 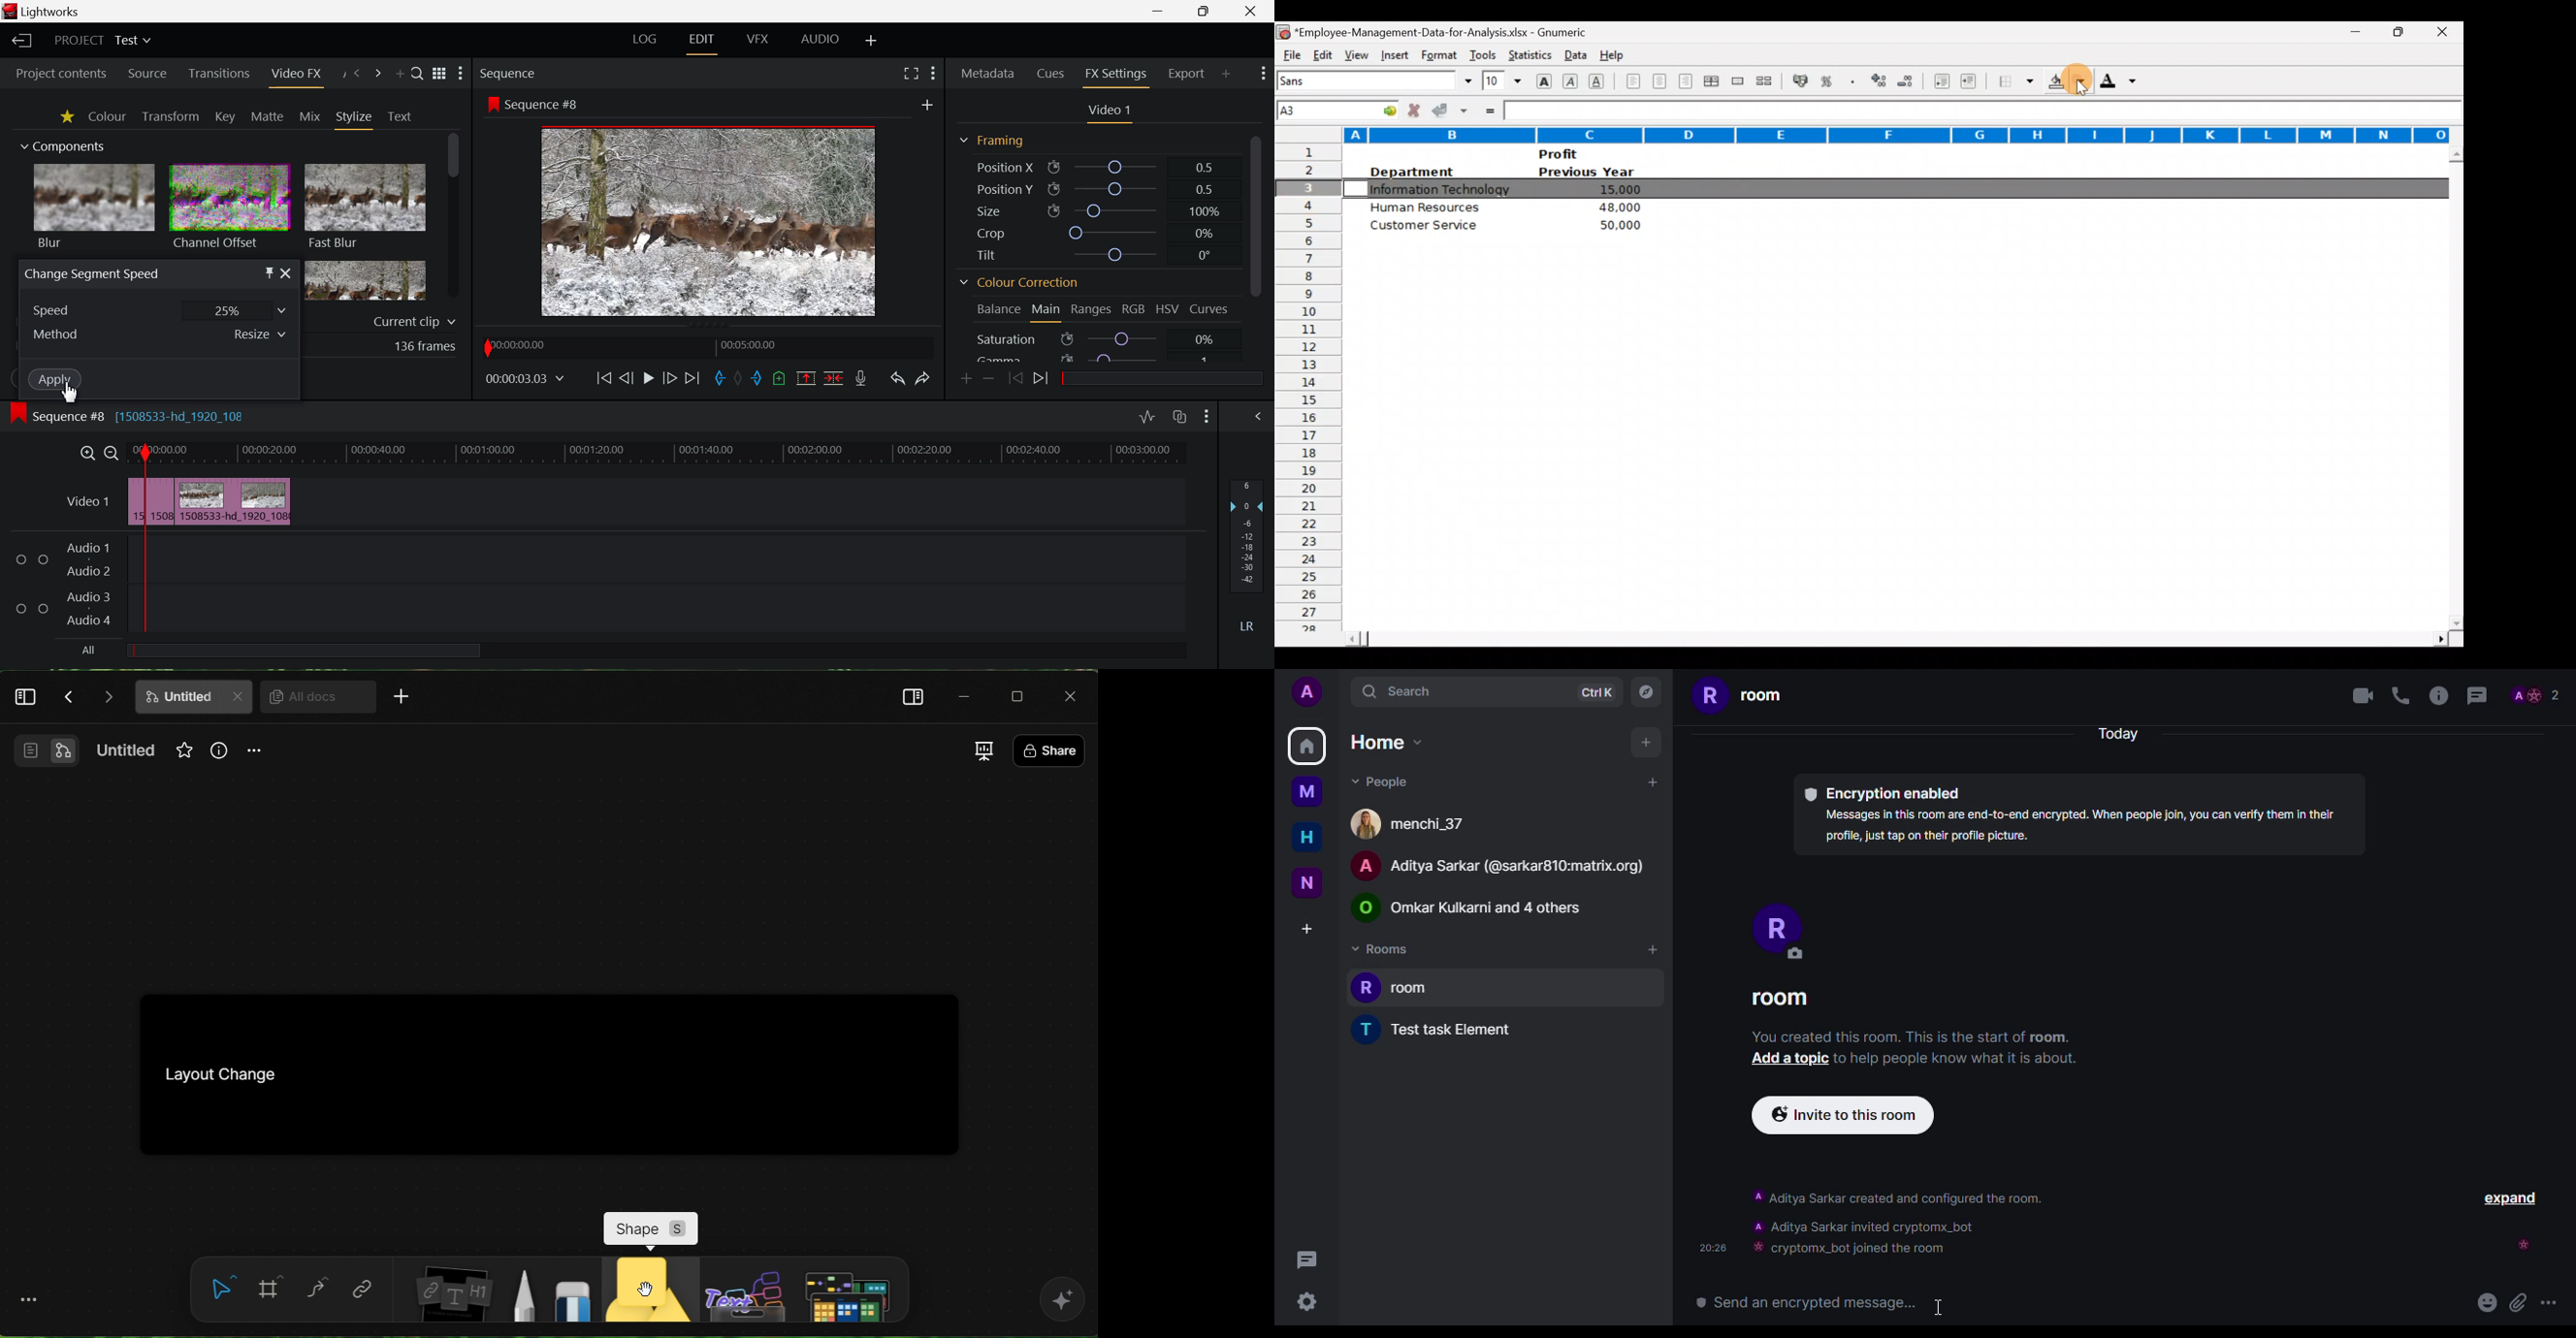 What do you see at coordinates (604, 378) in the screenshot?
I see `To Start` at bounding box center [604, 378].